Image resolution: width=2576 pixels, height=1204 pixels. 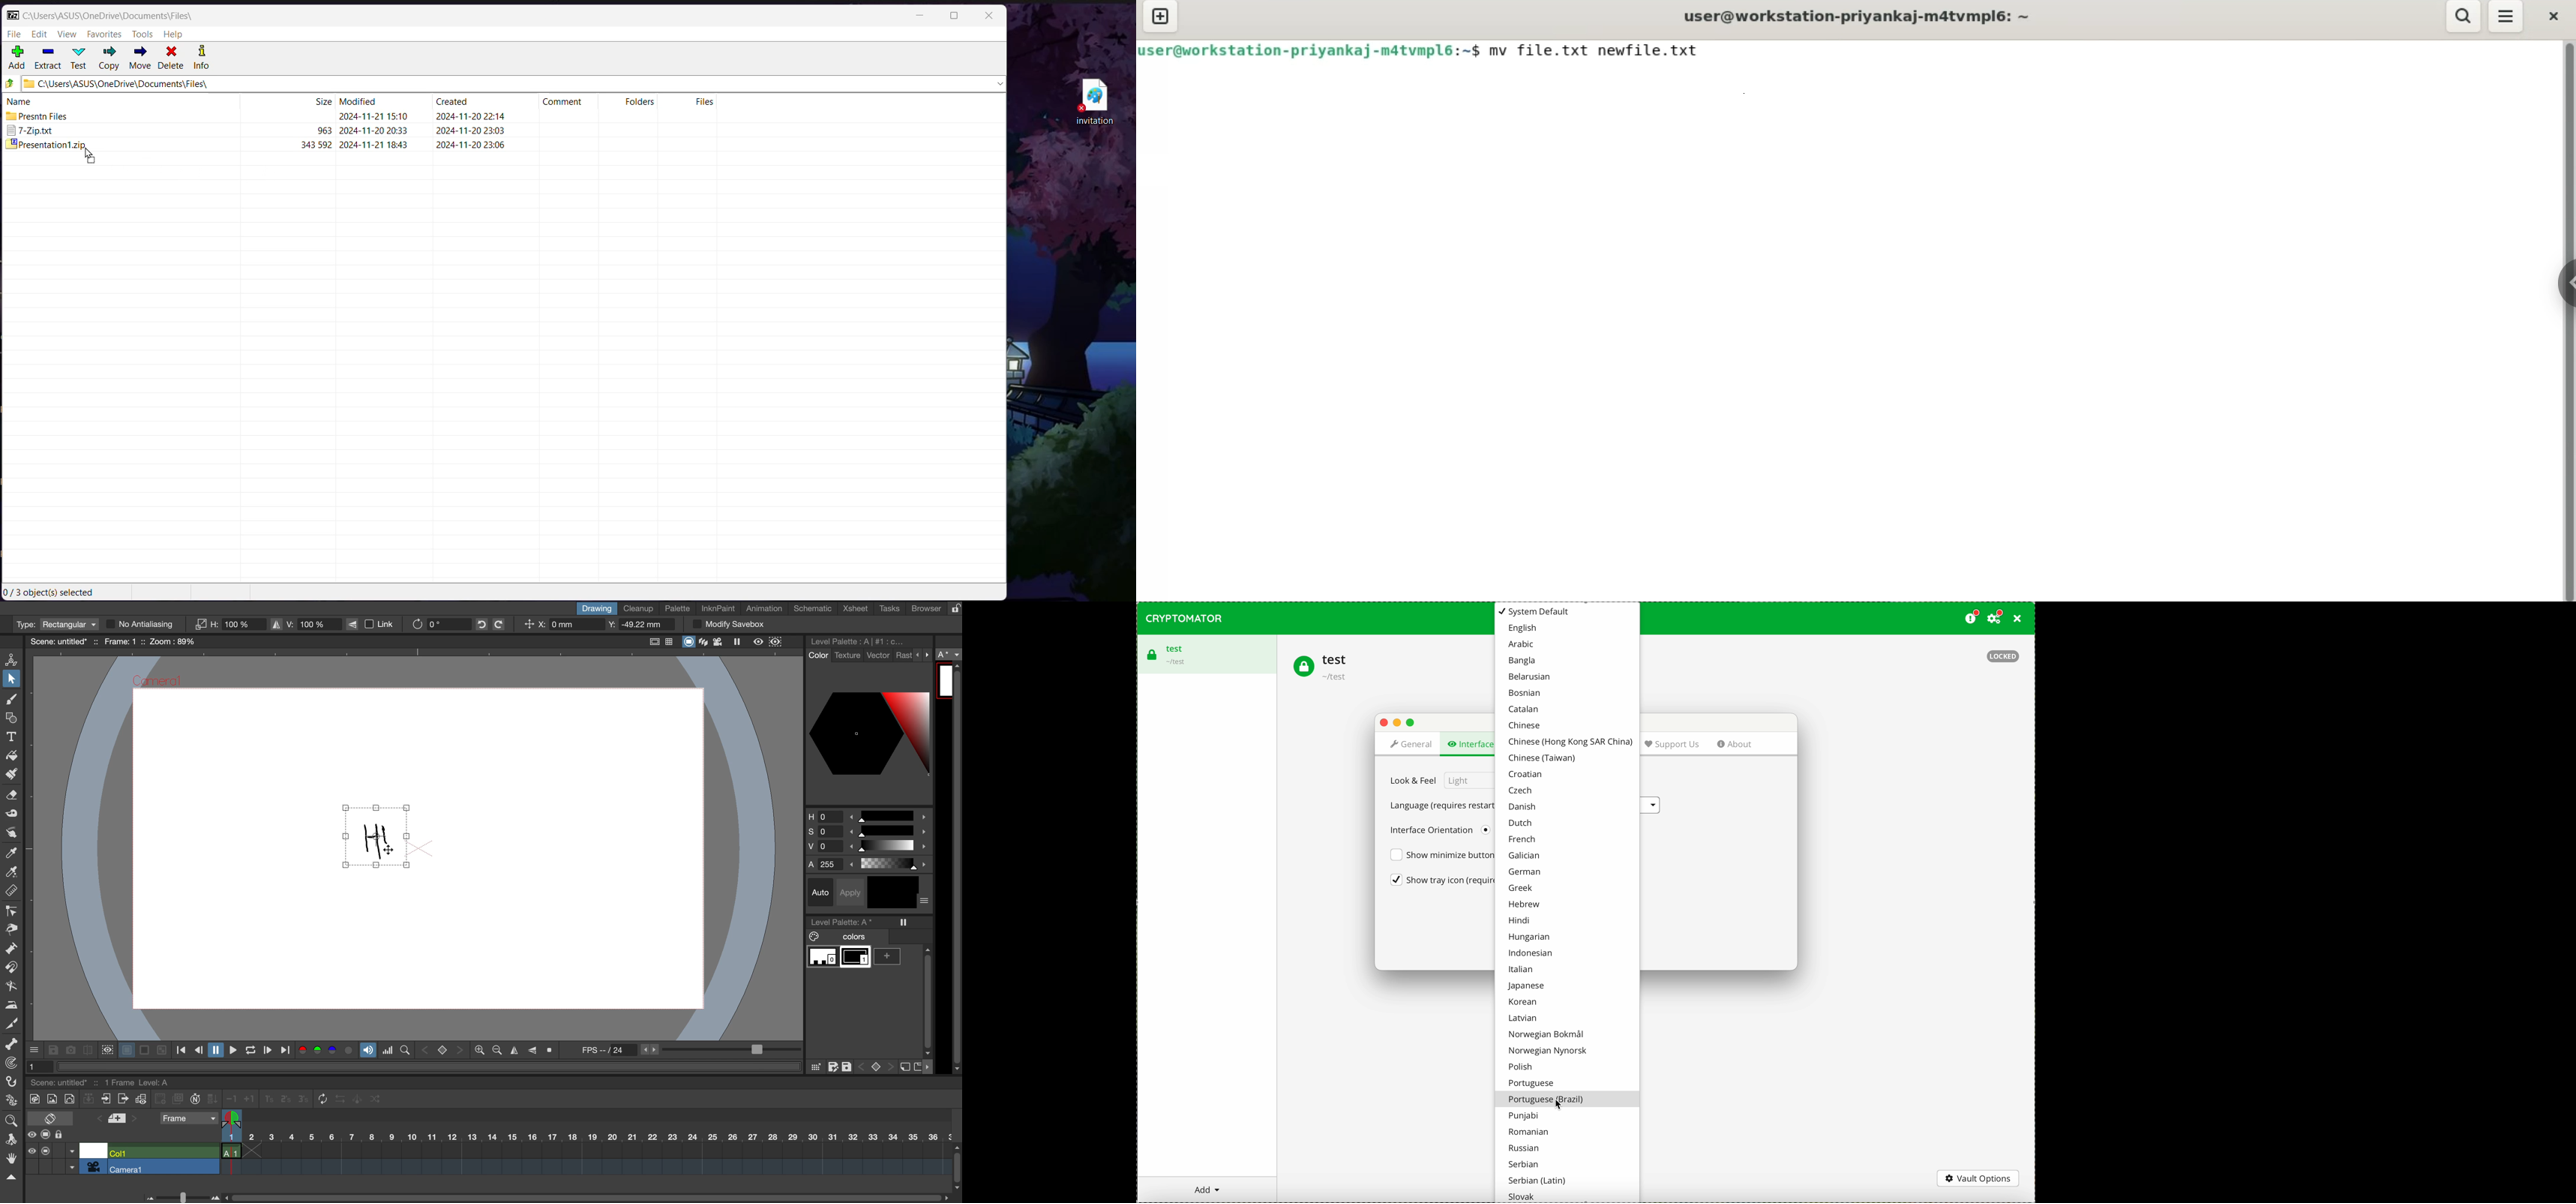 I want to click on cursor, so click(x=390, y=851).